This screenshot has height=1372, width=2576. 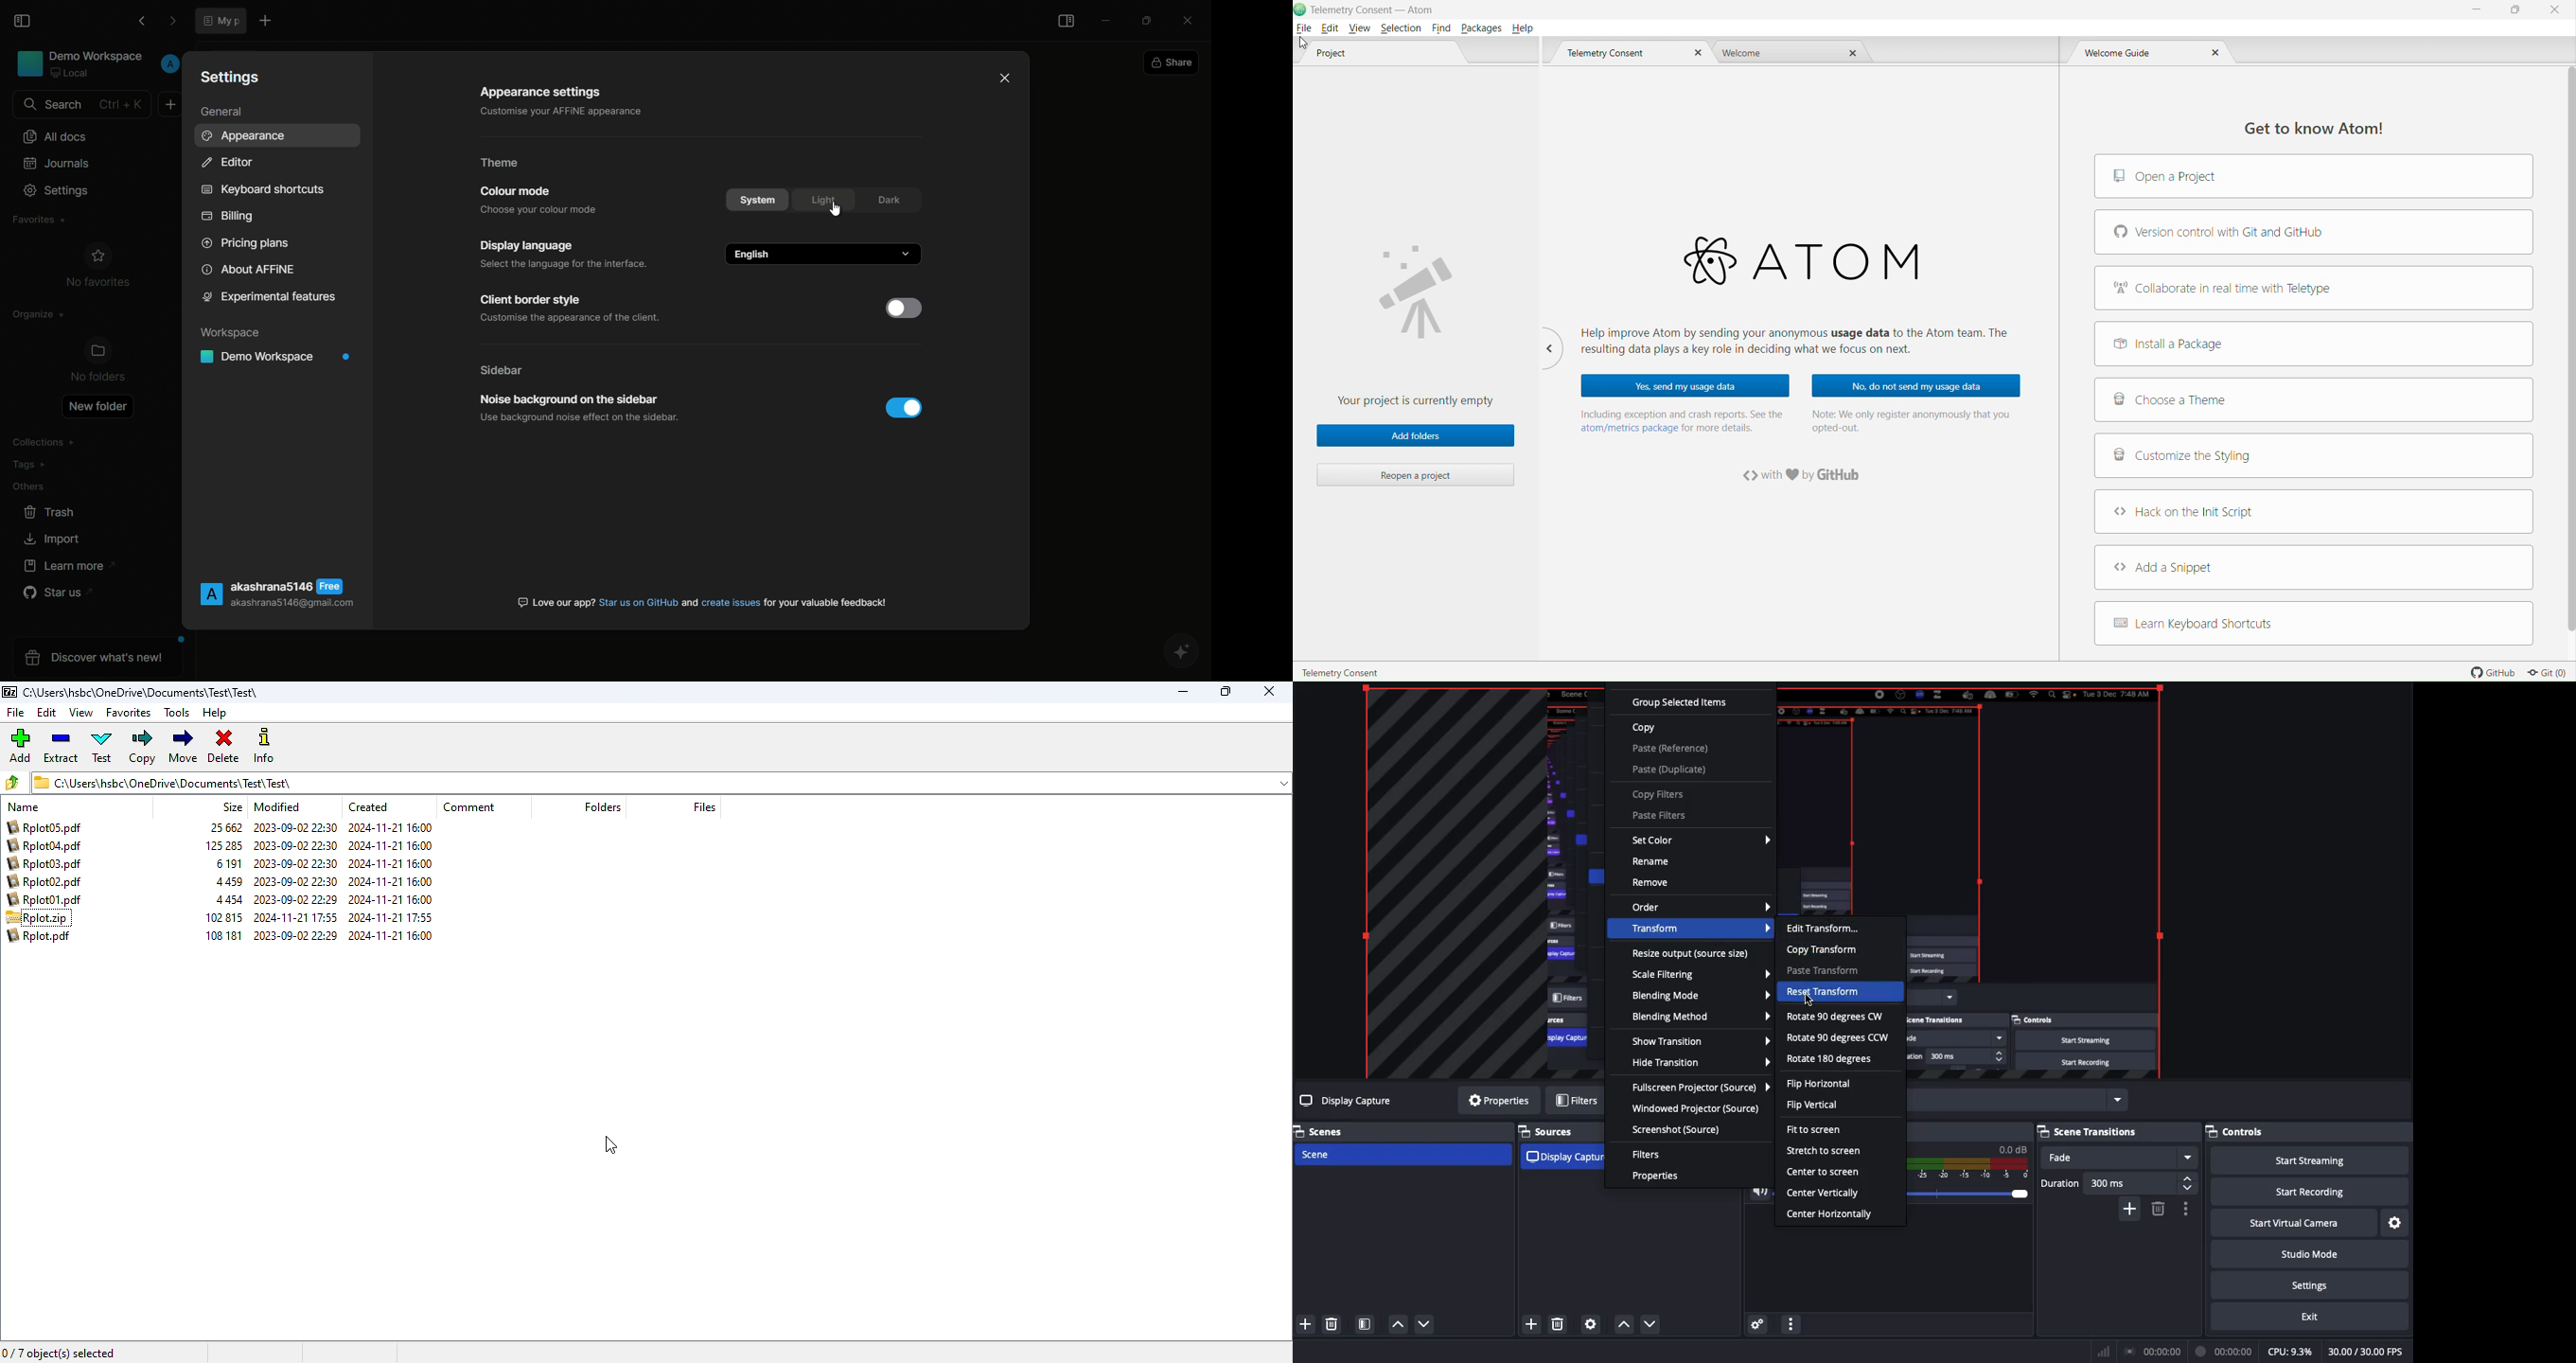 What do you see at coordinates (296, 935) in the screenshot?
I see `2023-09-02 22:29` at bounding box center [296, 935].